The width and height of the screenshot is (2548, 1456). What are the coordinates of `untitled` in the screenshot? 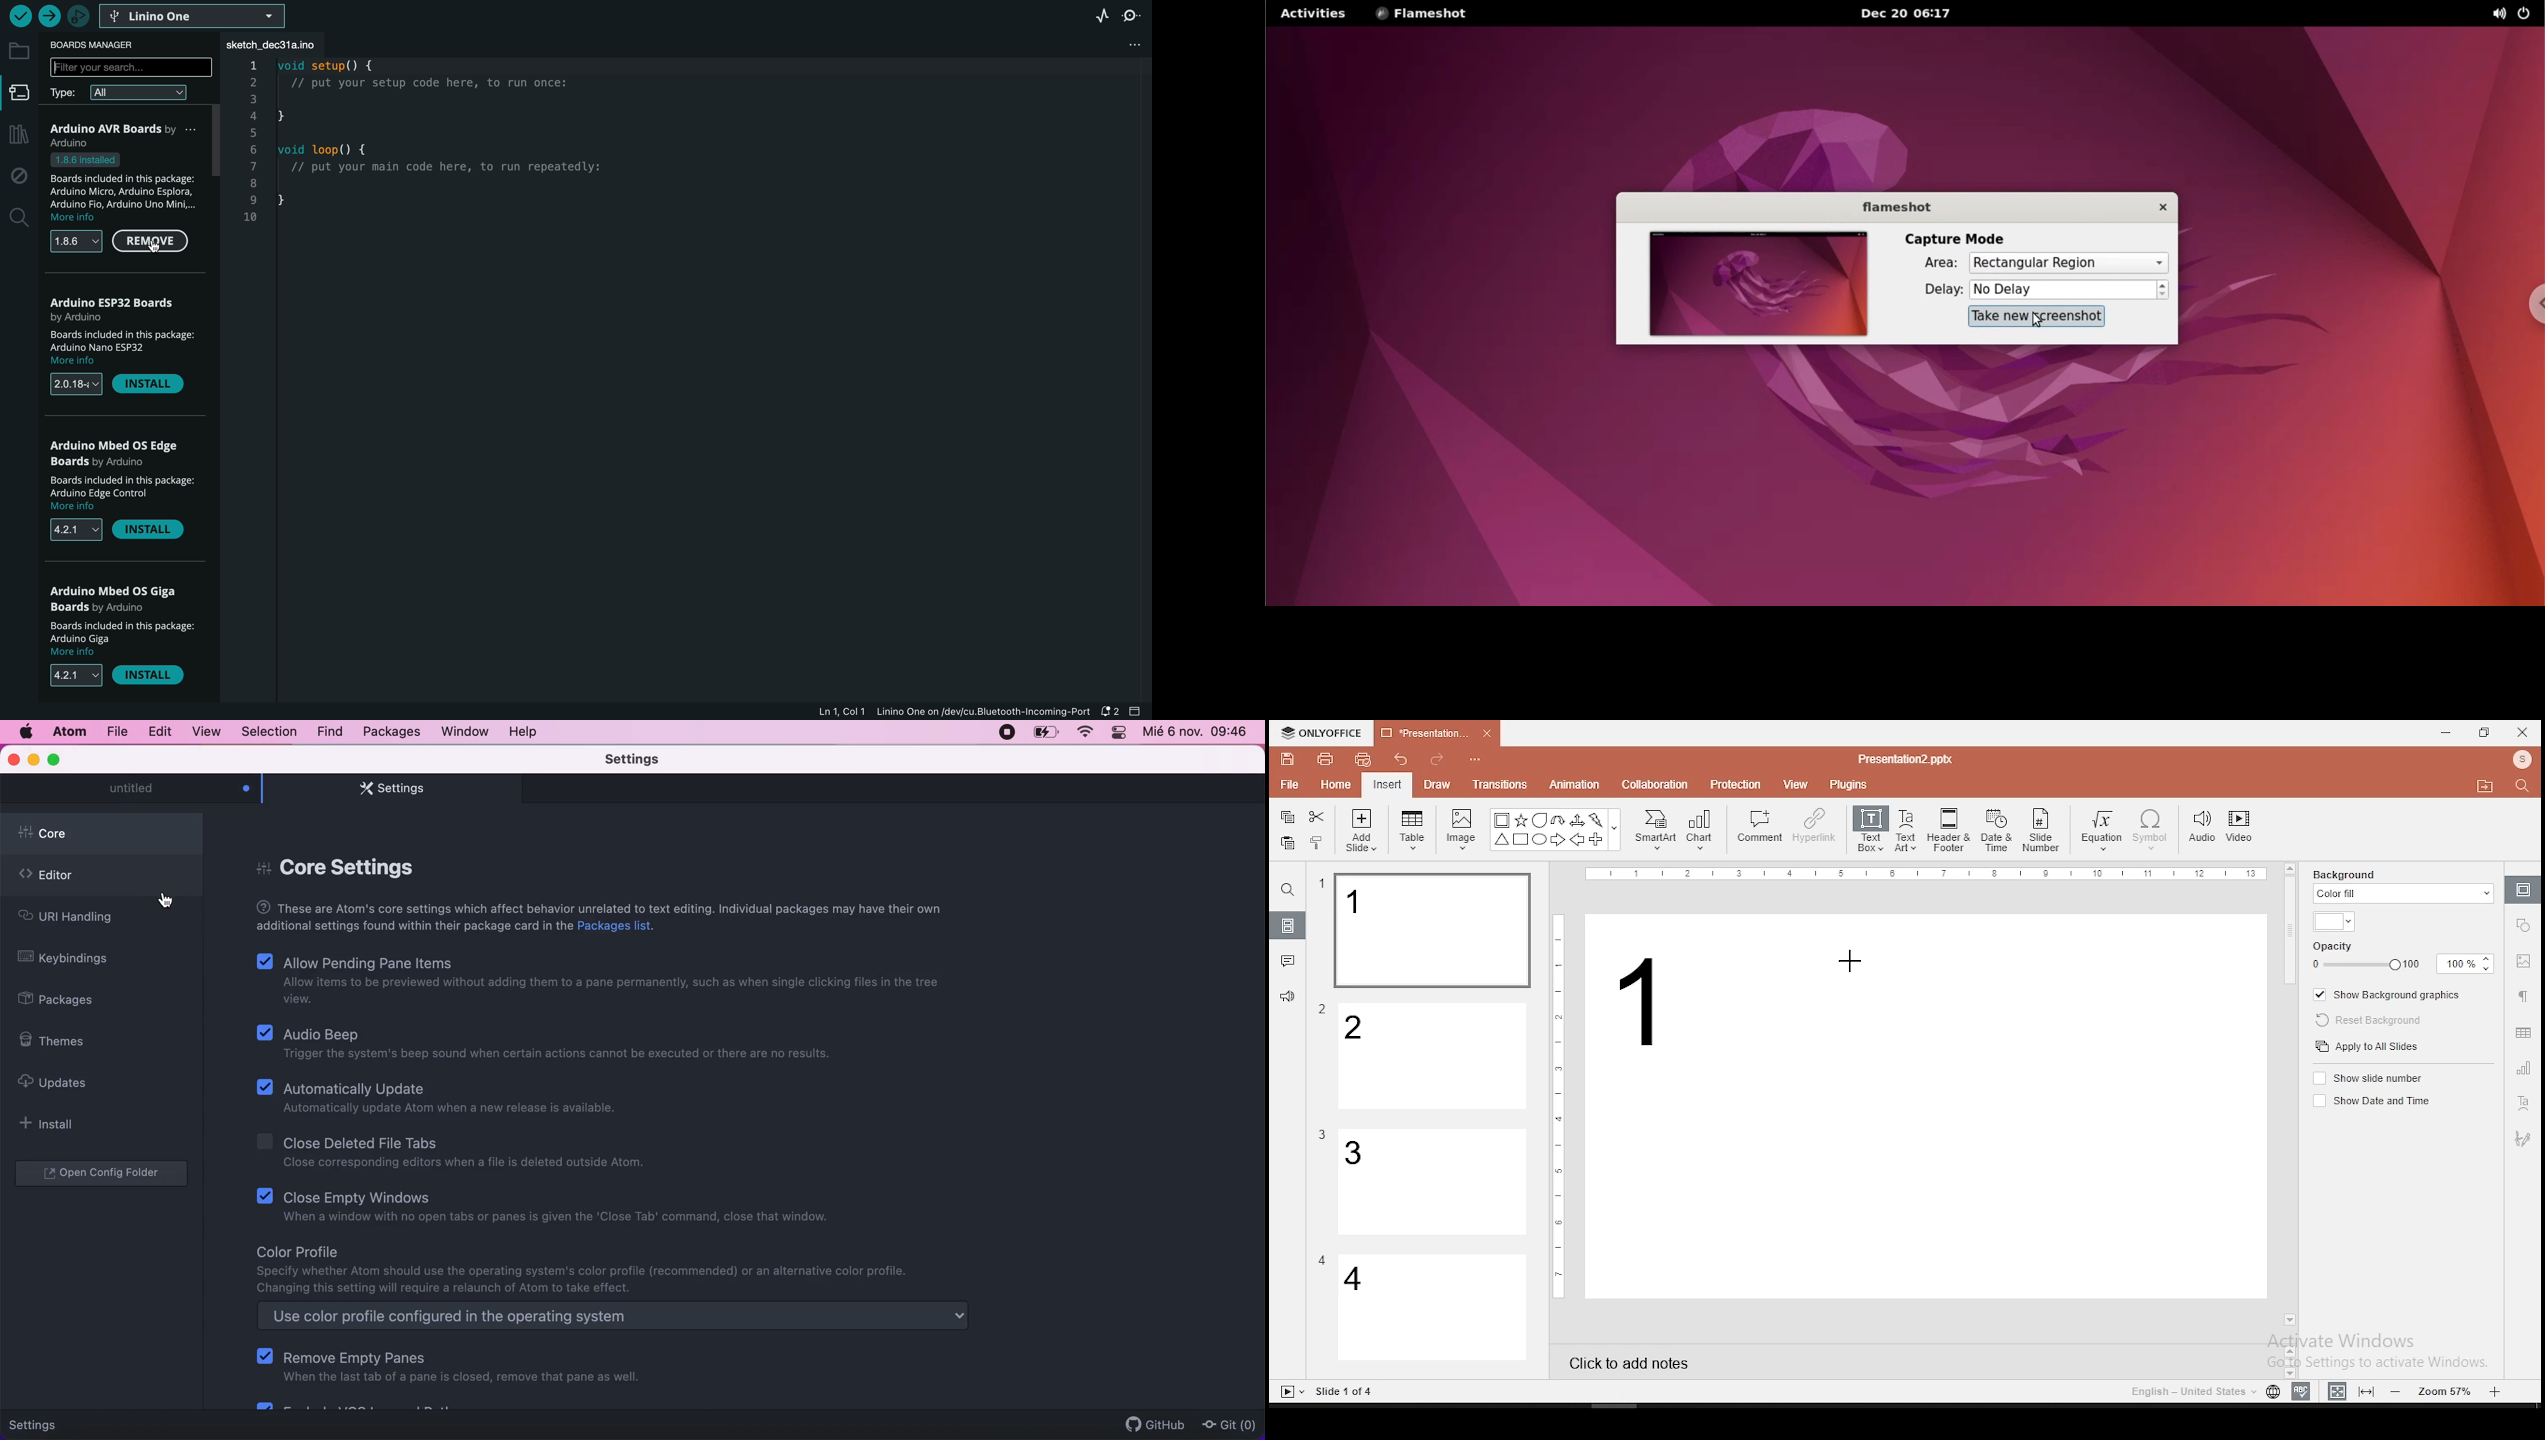 It's located at (134, 787).